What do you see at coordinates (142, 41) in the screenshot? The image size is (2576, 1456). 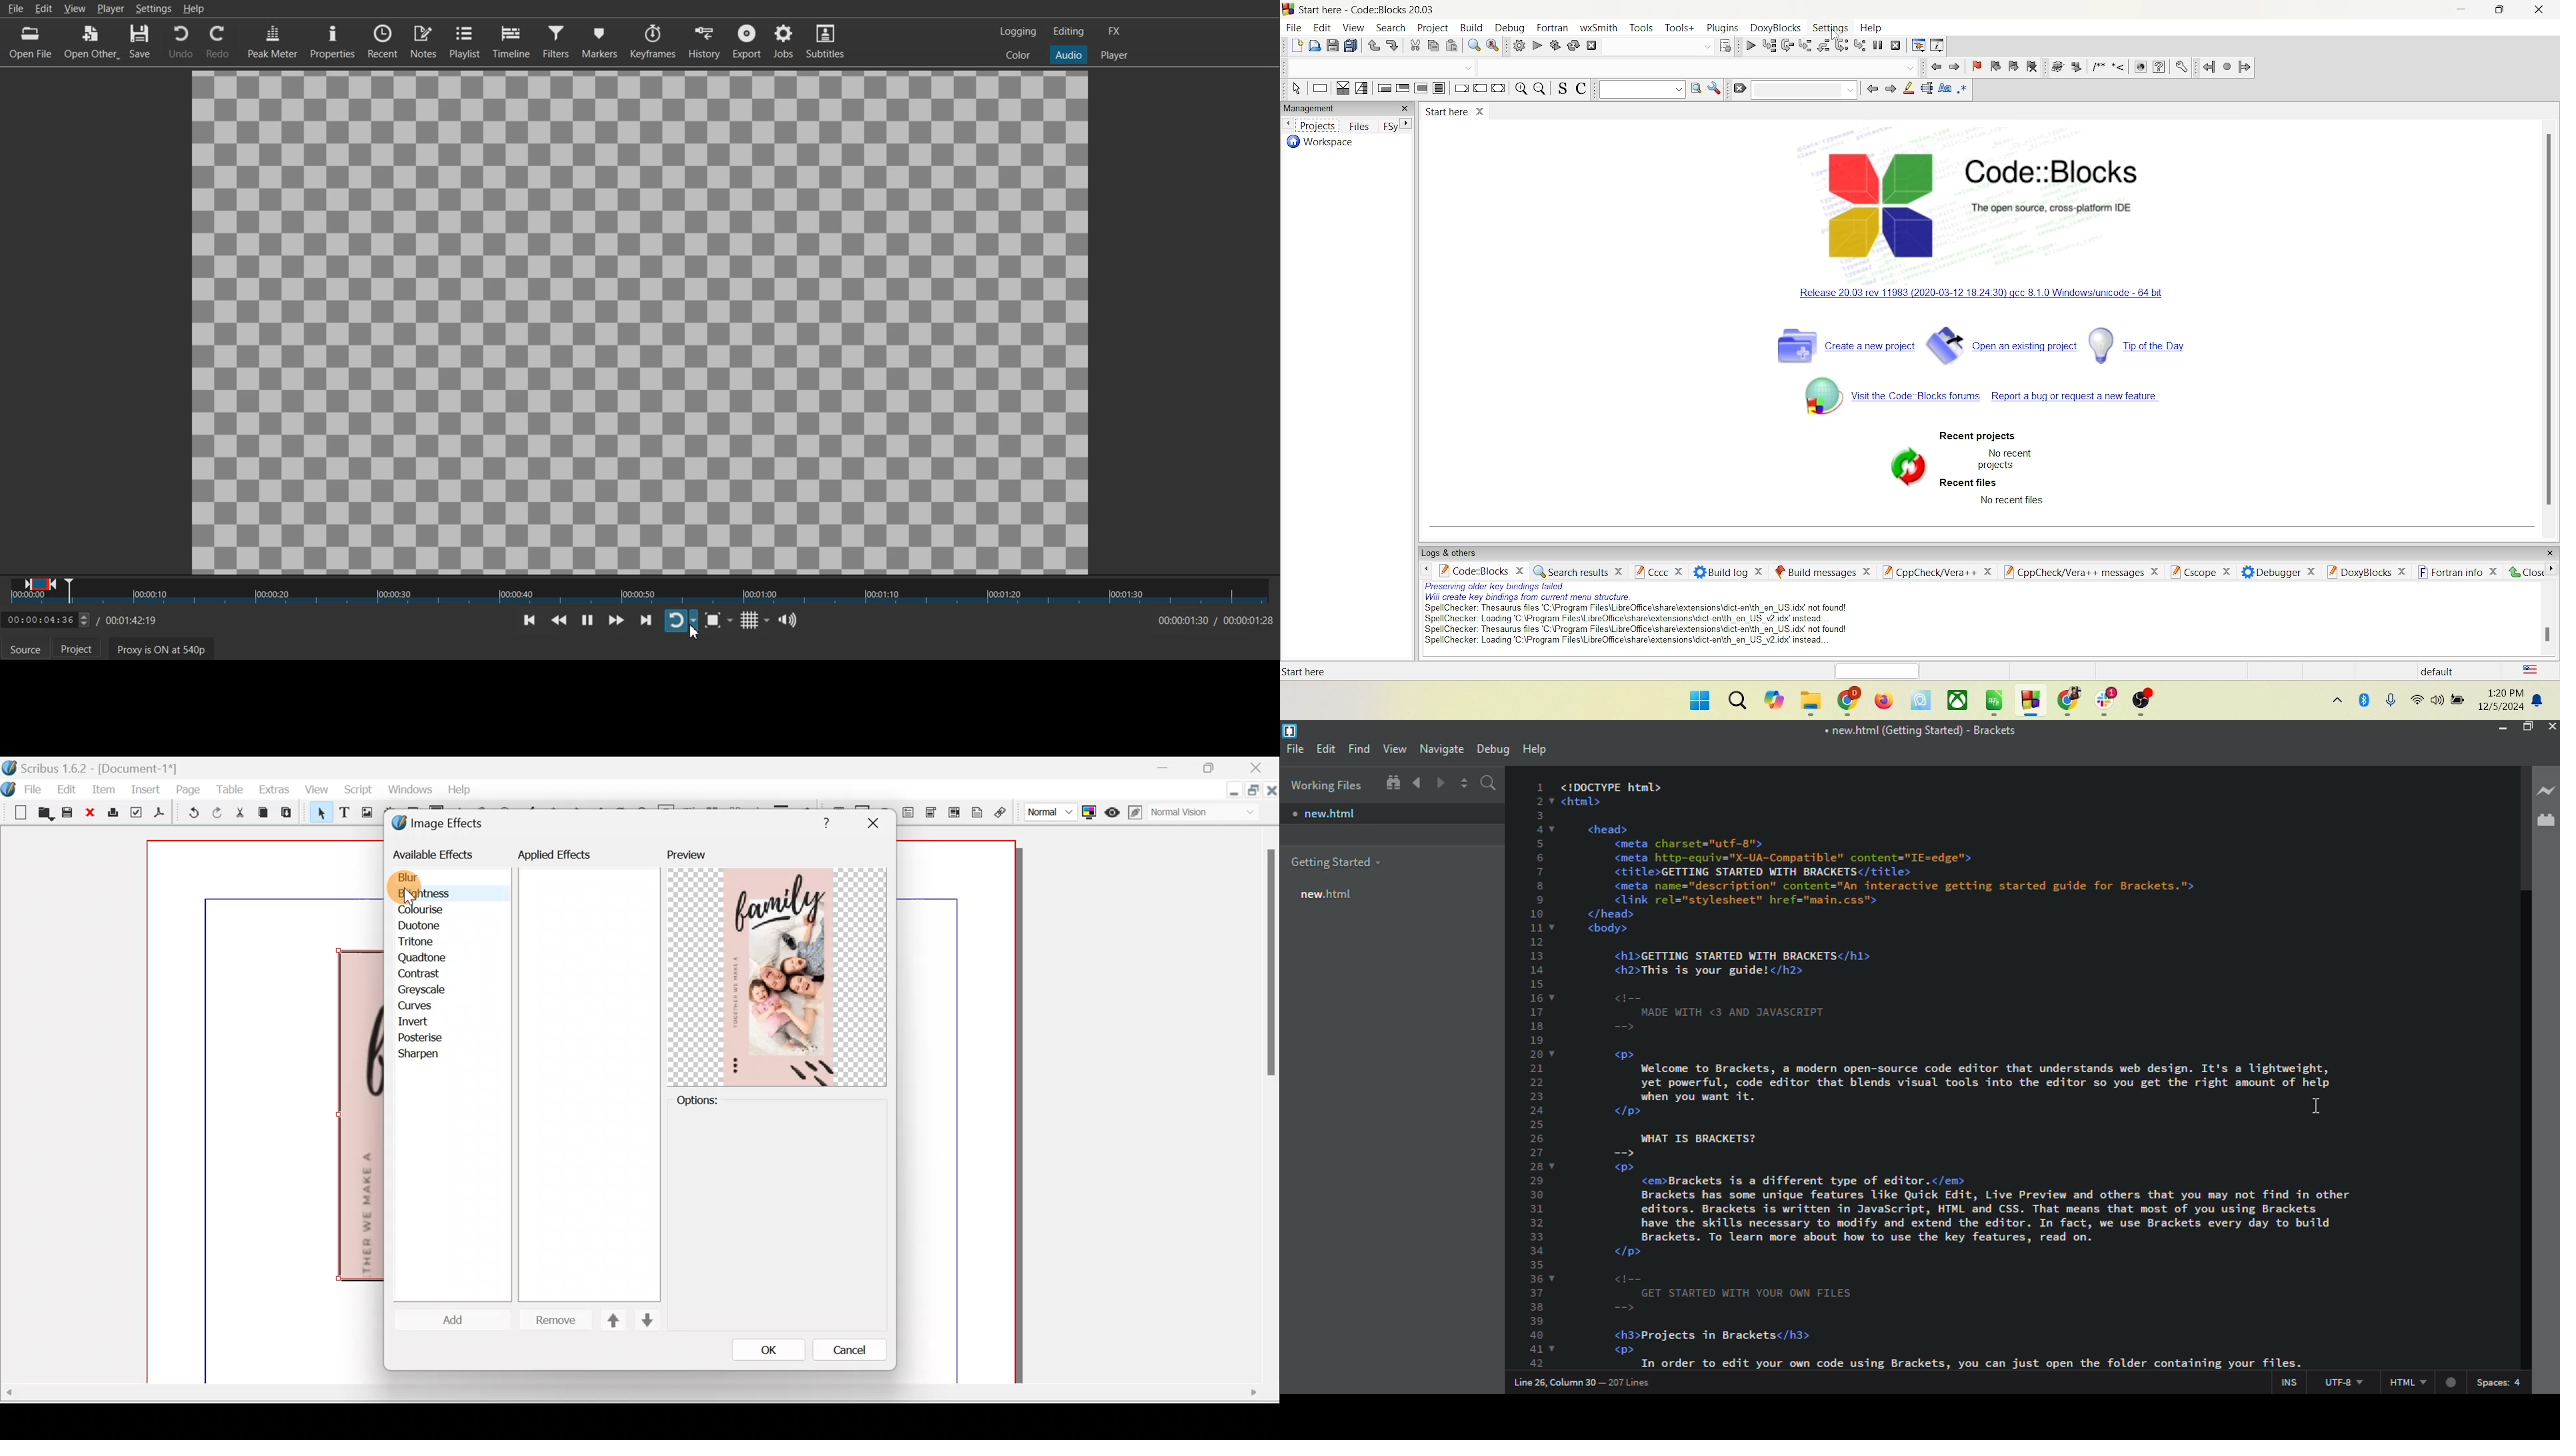 I see `Save` at bounding box center [142, 41].